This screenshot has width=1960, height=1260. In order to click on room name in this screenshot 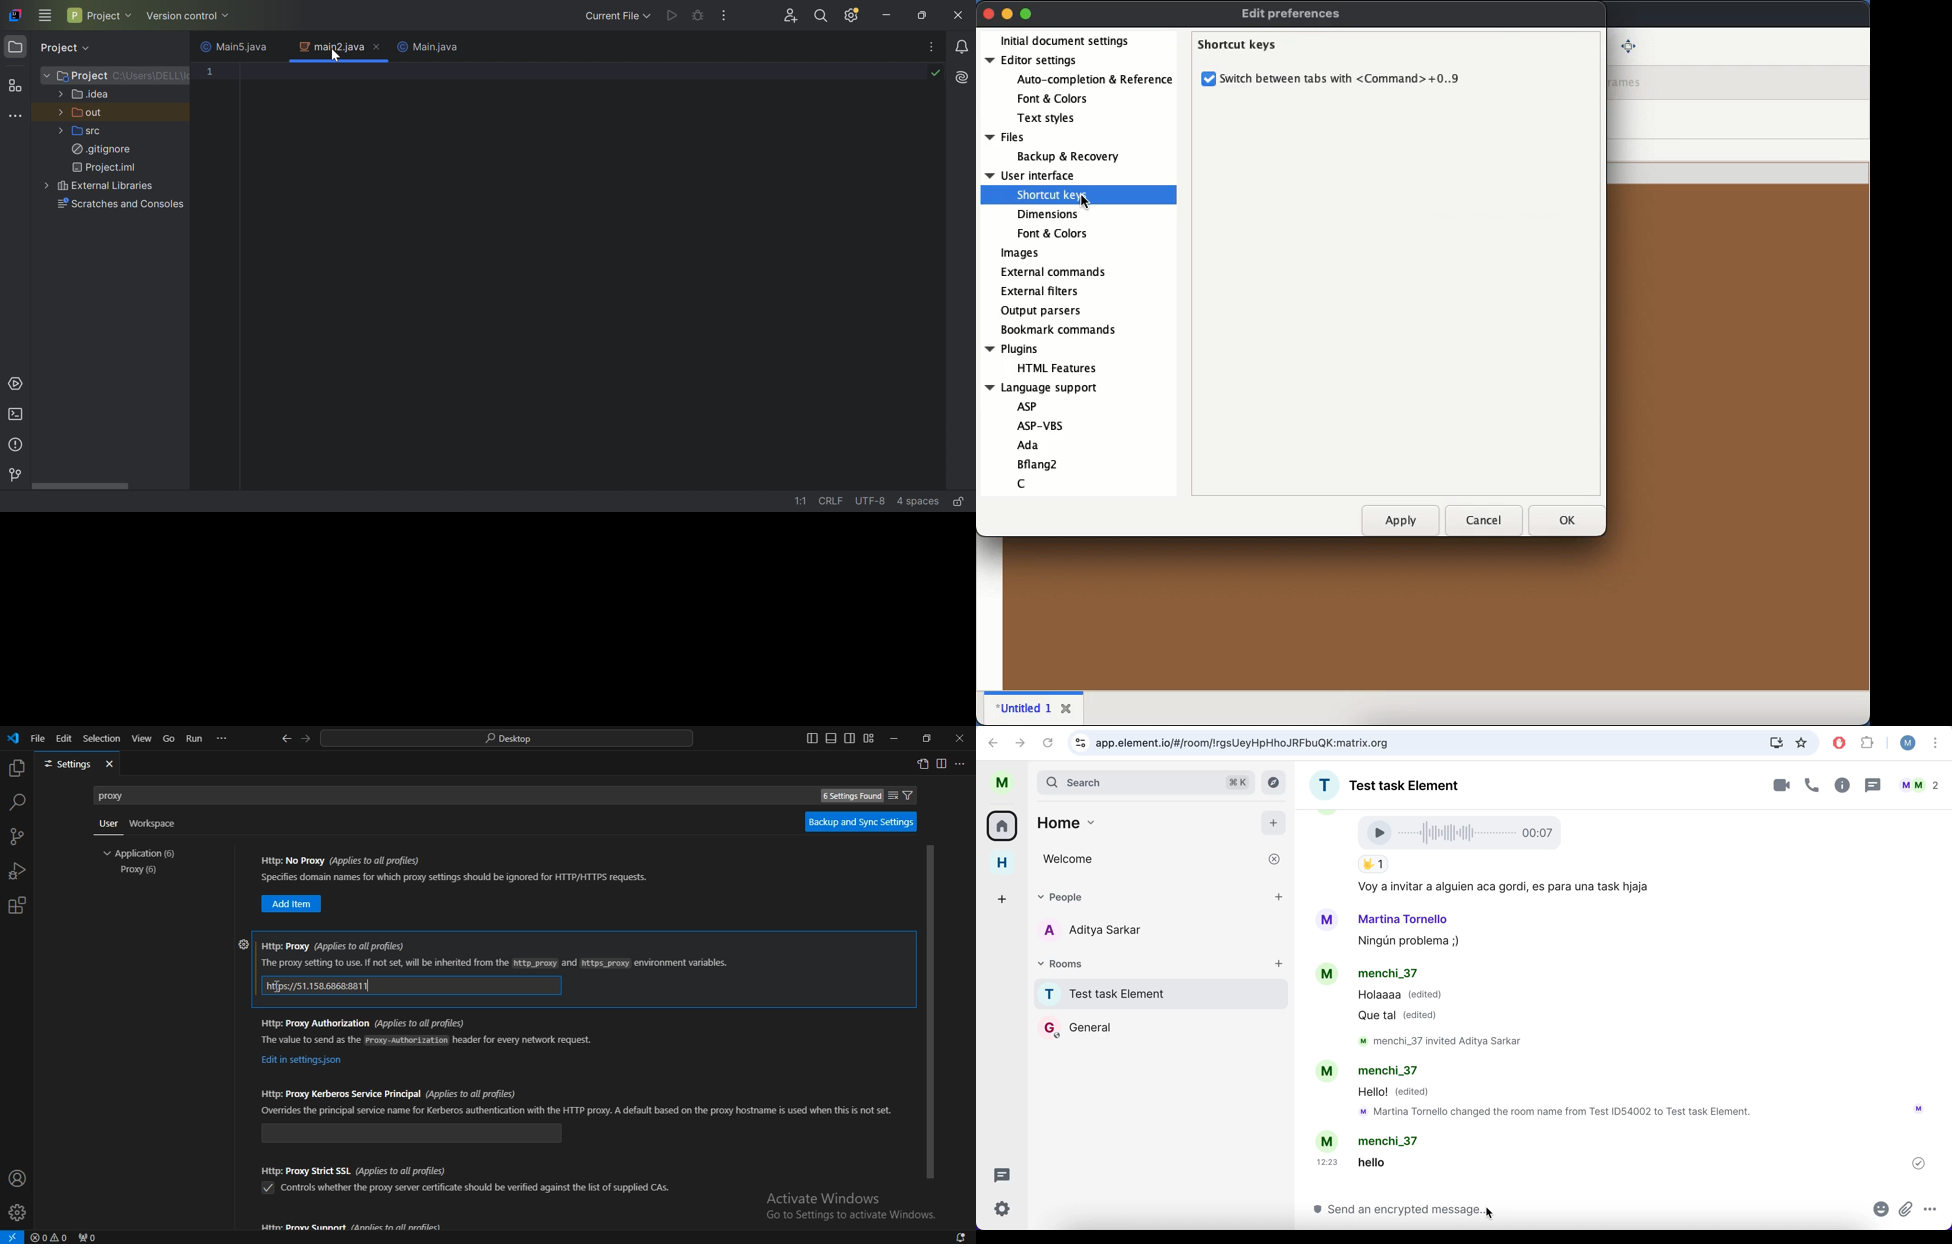, I will do `click(1158, 994)`.